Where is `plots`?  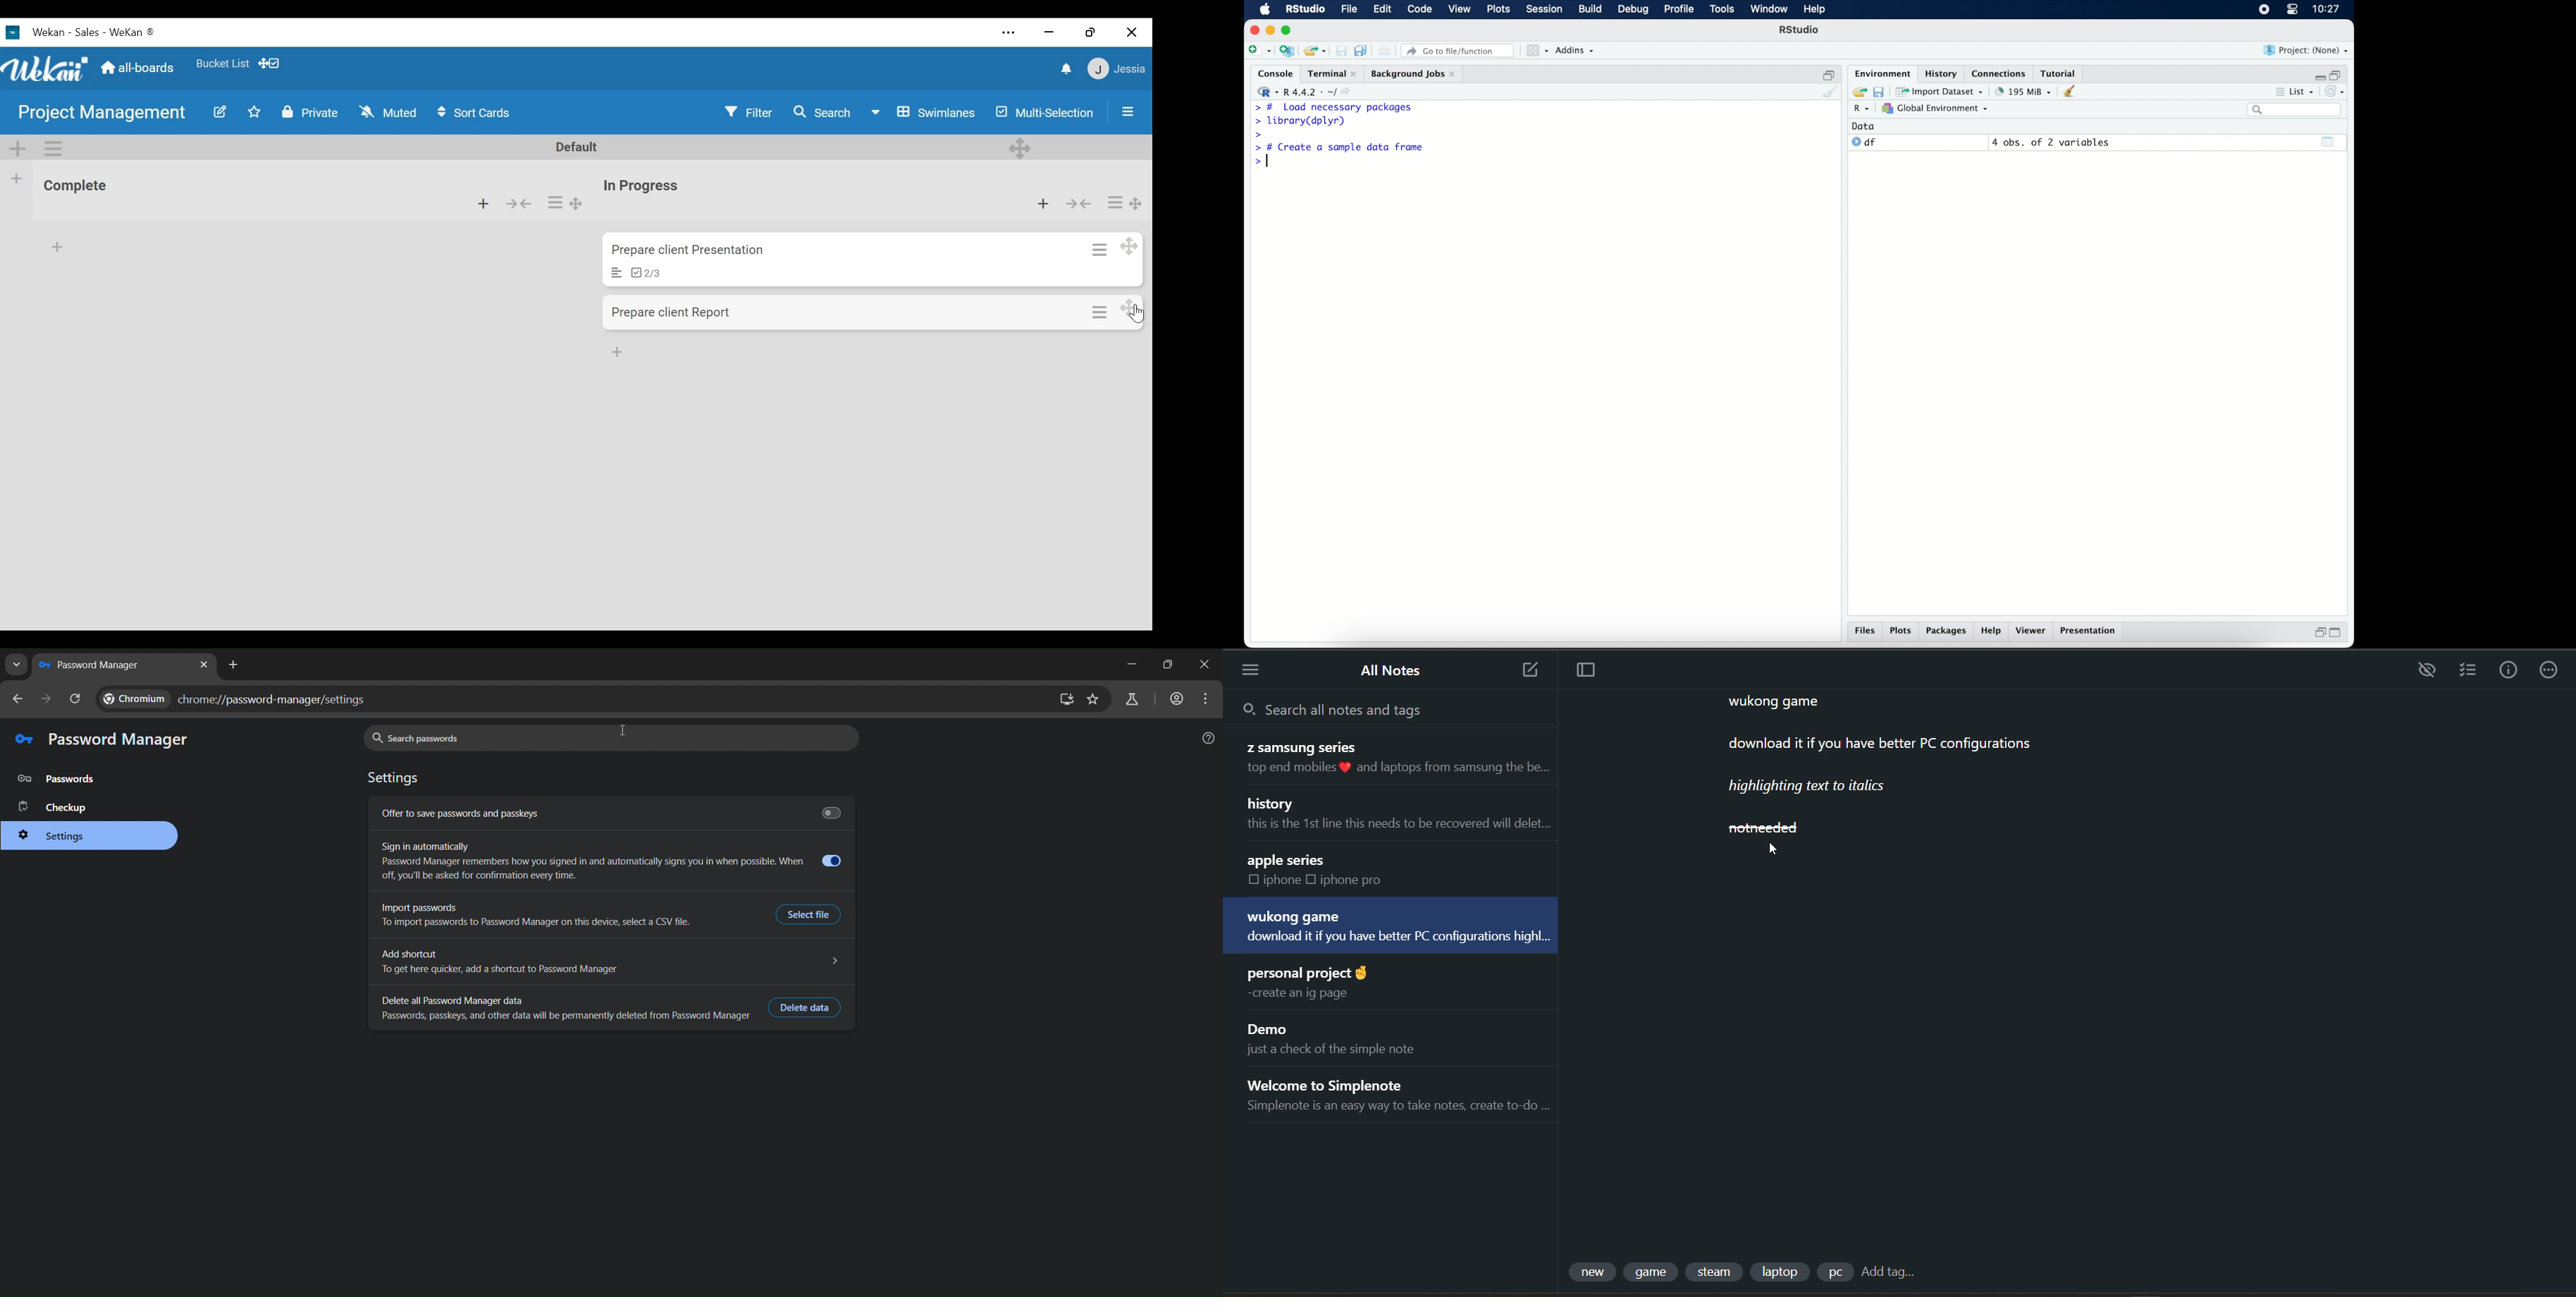 plots is located at coordinates (1902, 632).